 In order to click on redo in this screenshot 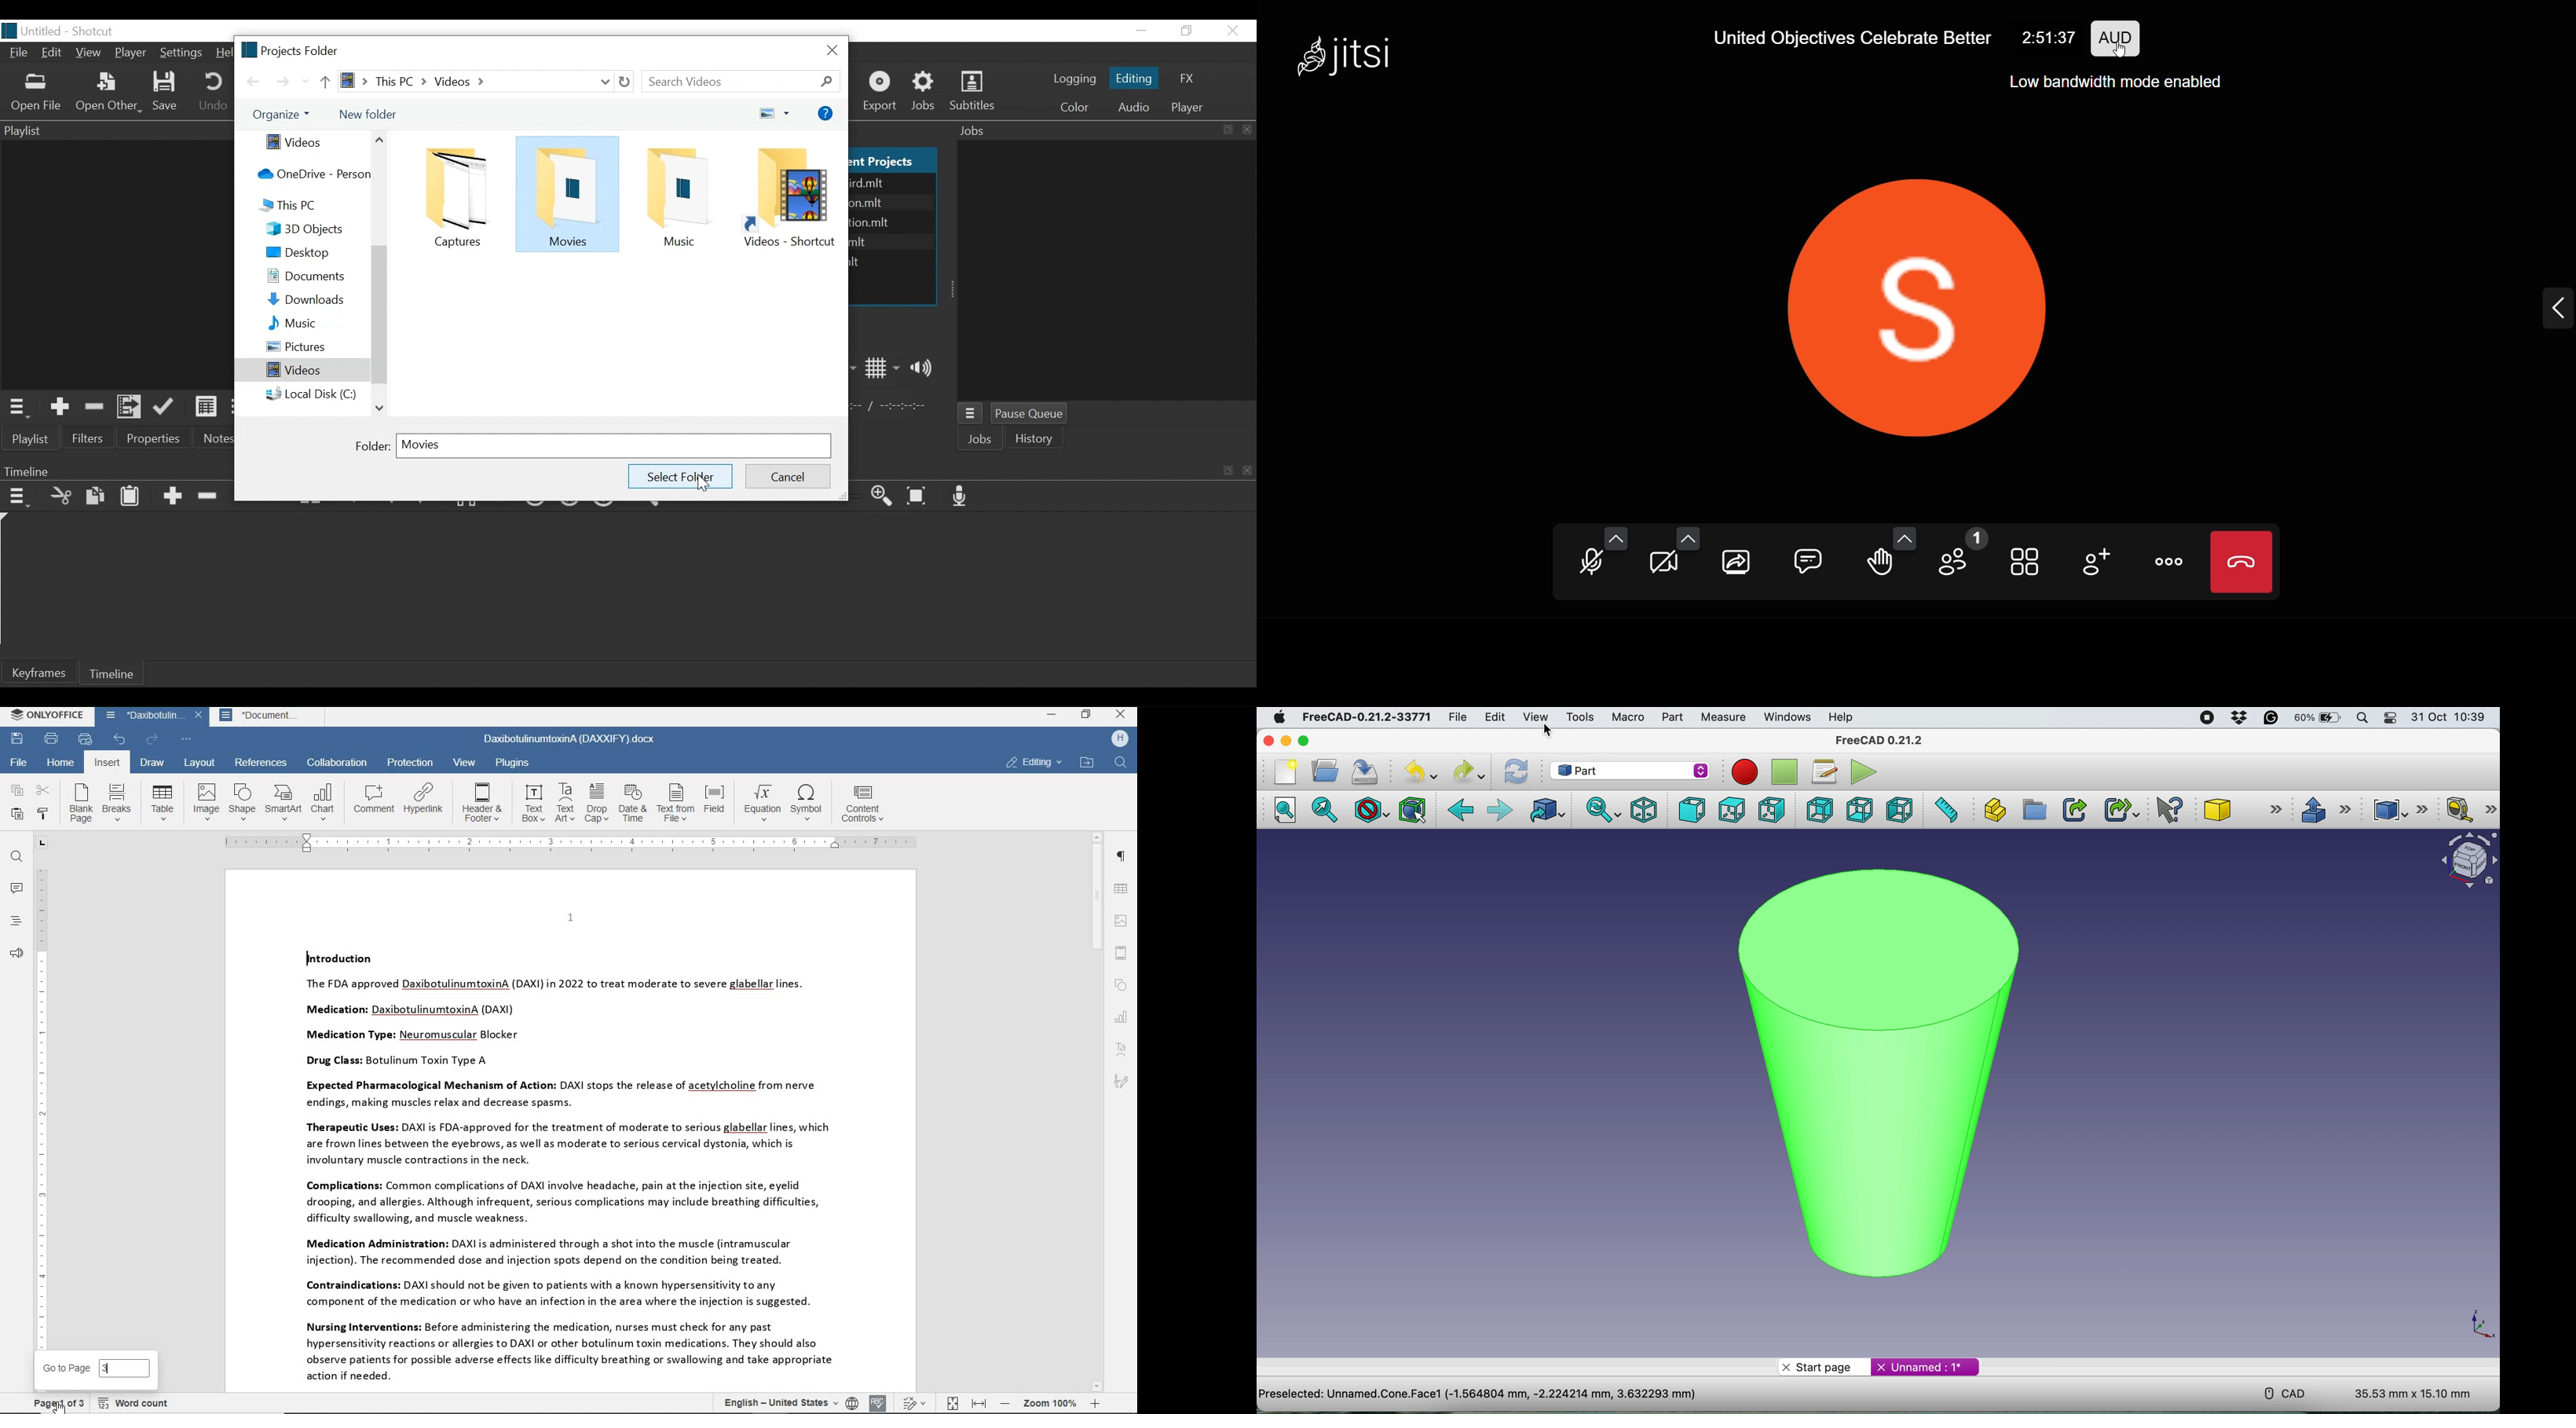, I will do `click(152, 739)`.